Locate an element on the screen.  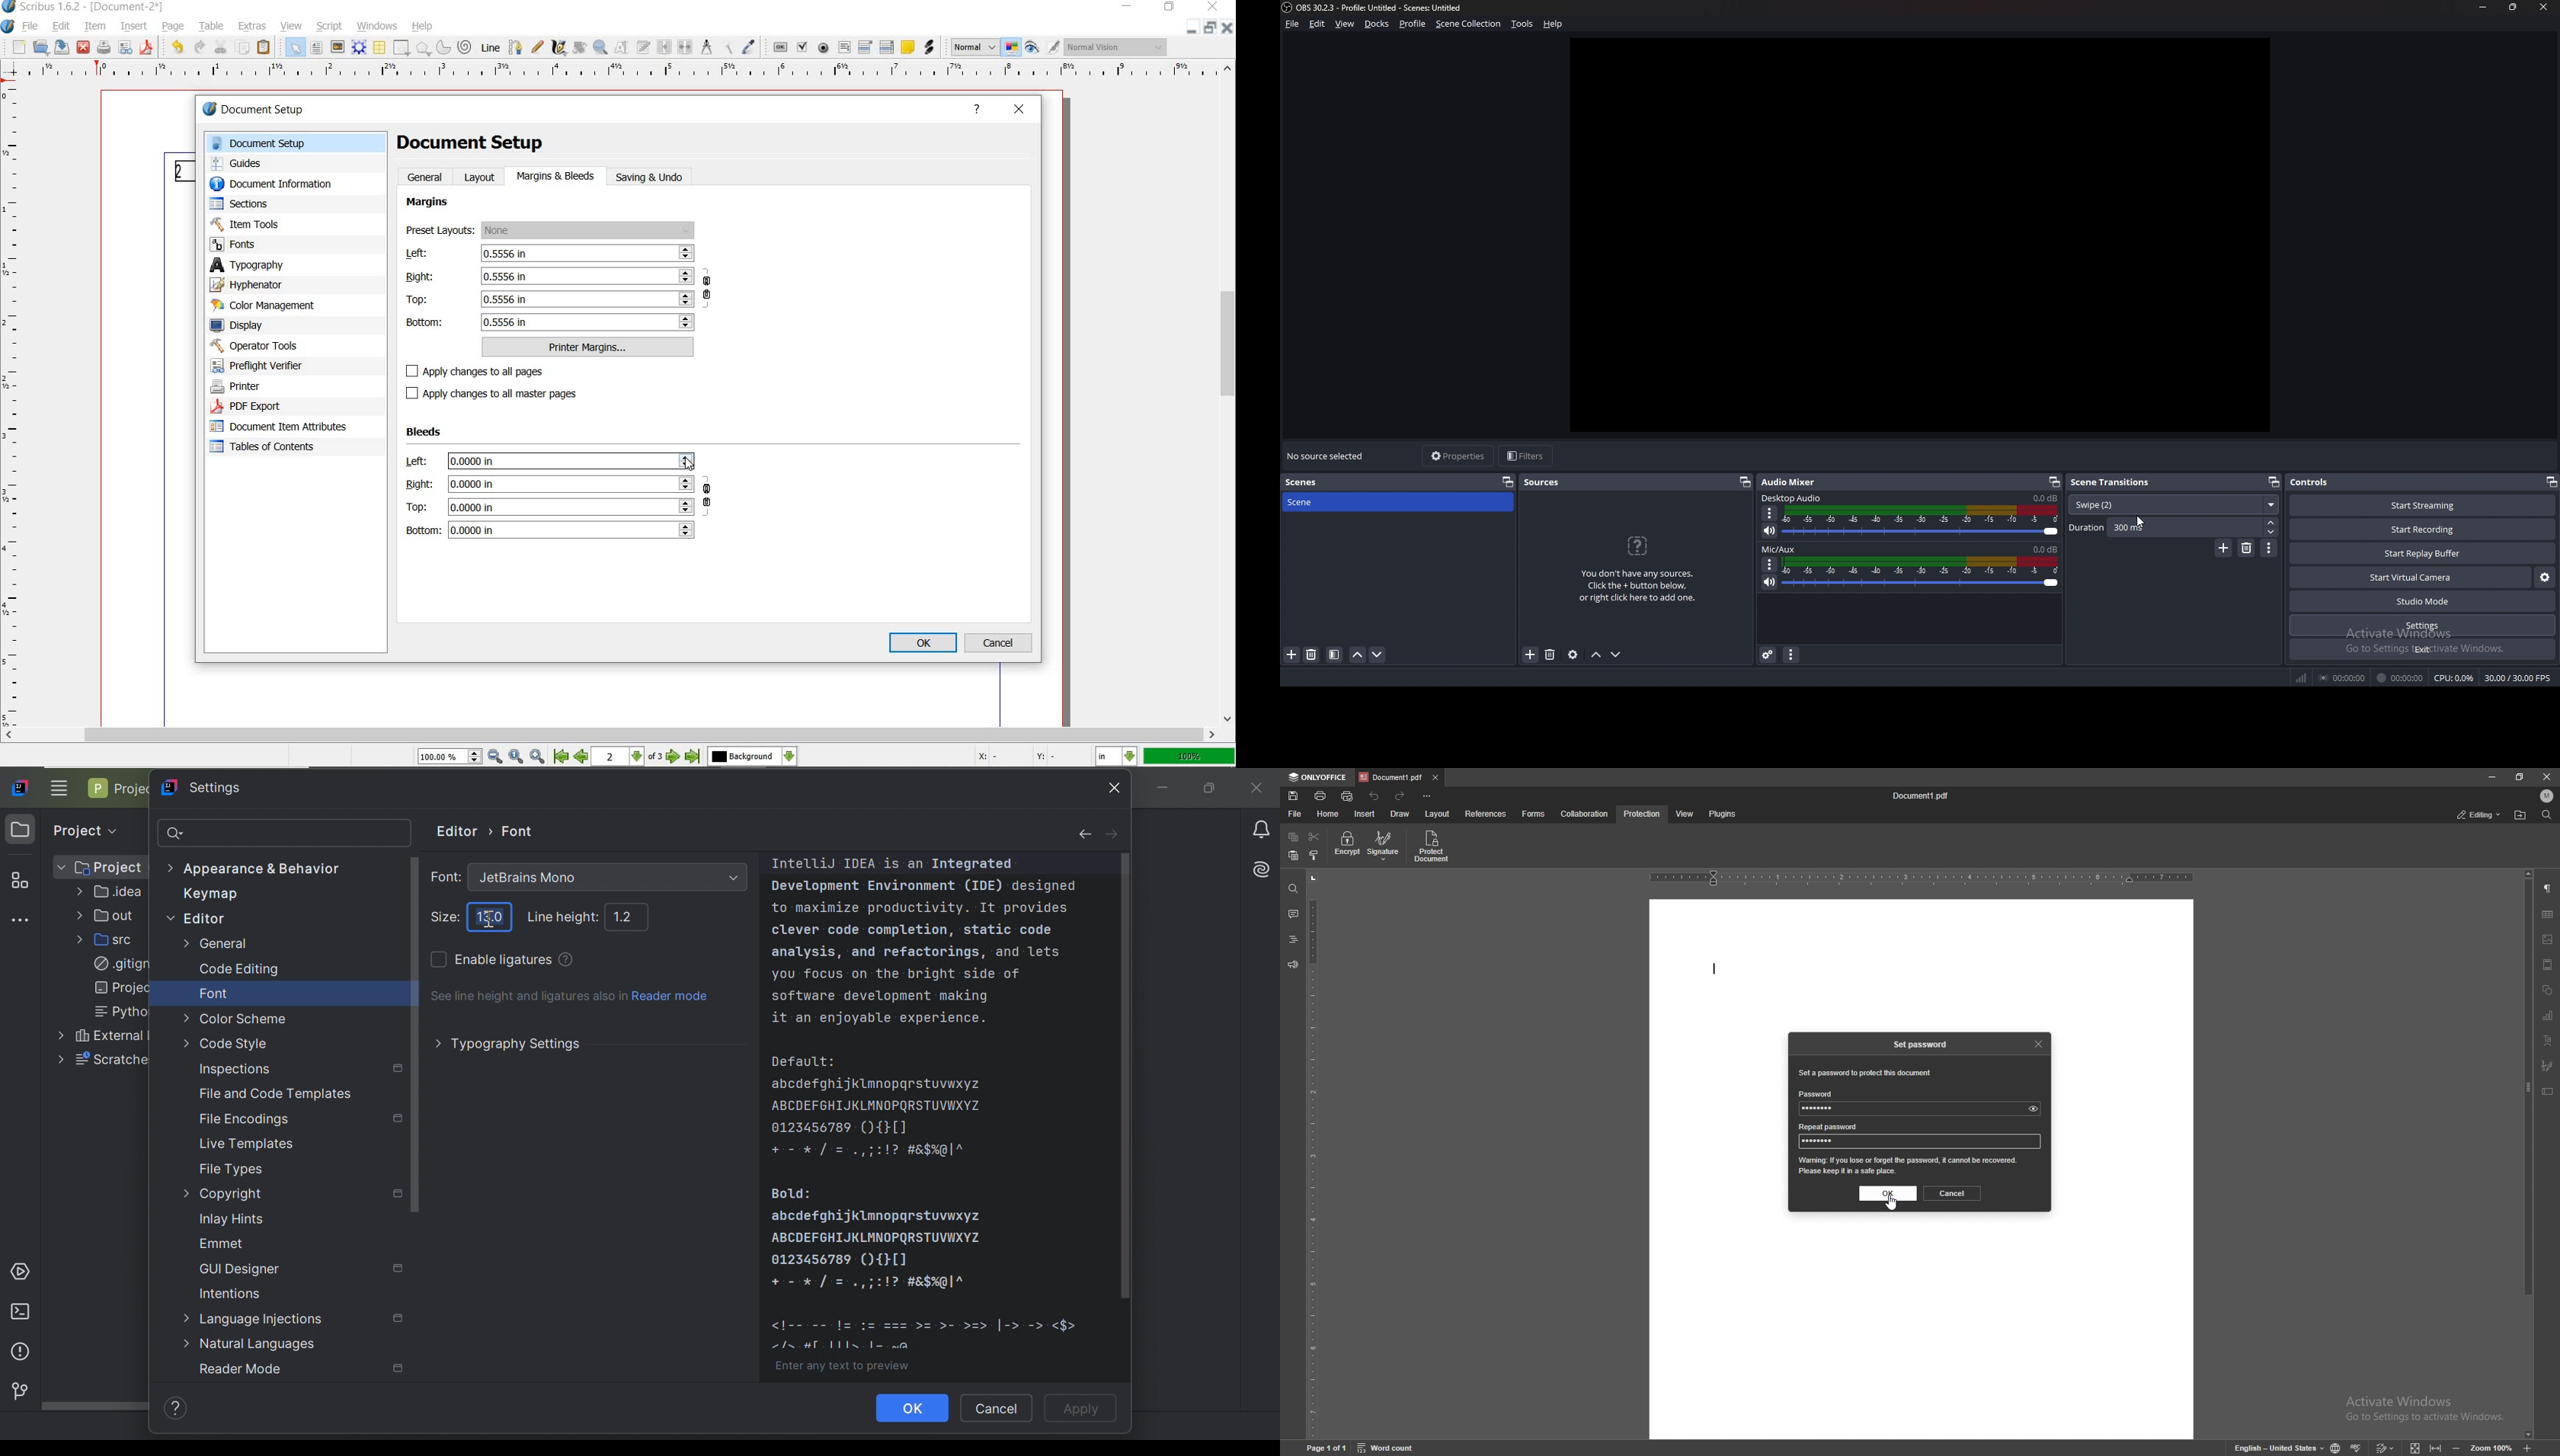
pop out is located at coordinates (1508, 481).